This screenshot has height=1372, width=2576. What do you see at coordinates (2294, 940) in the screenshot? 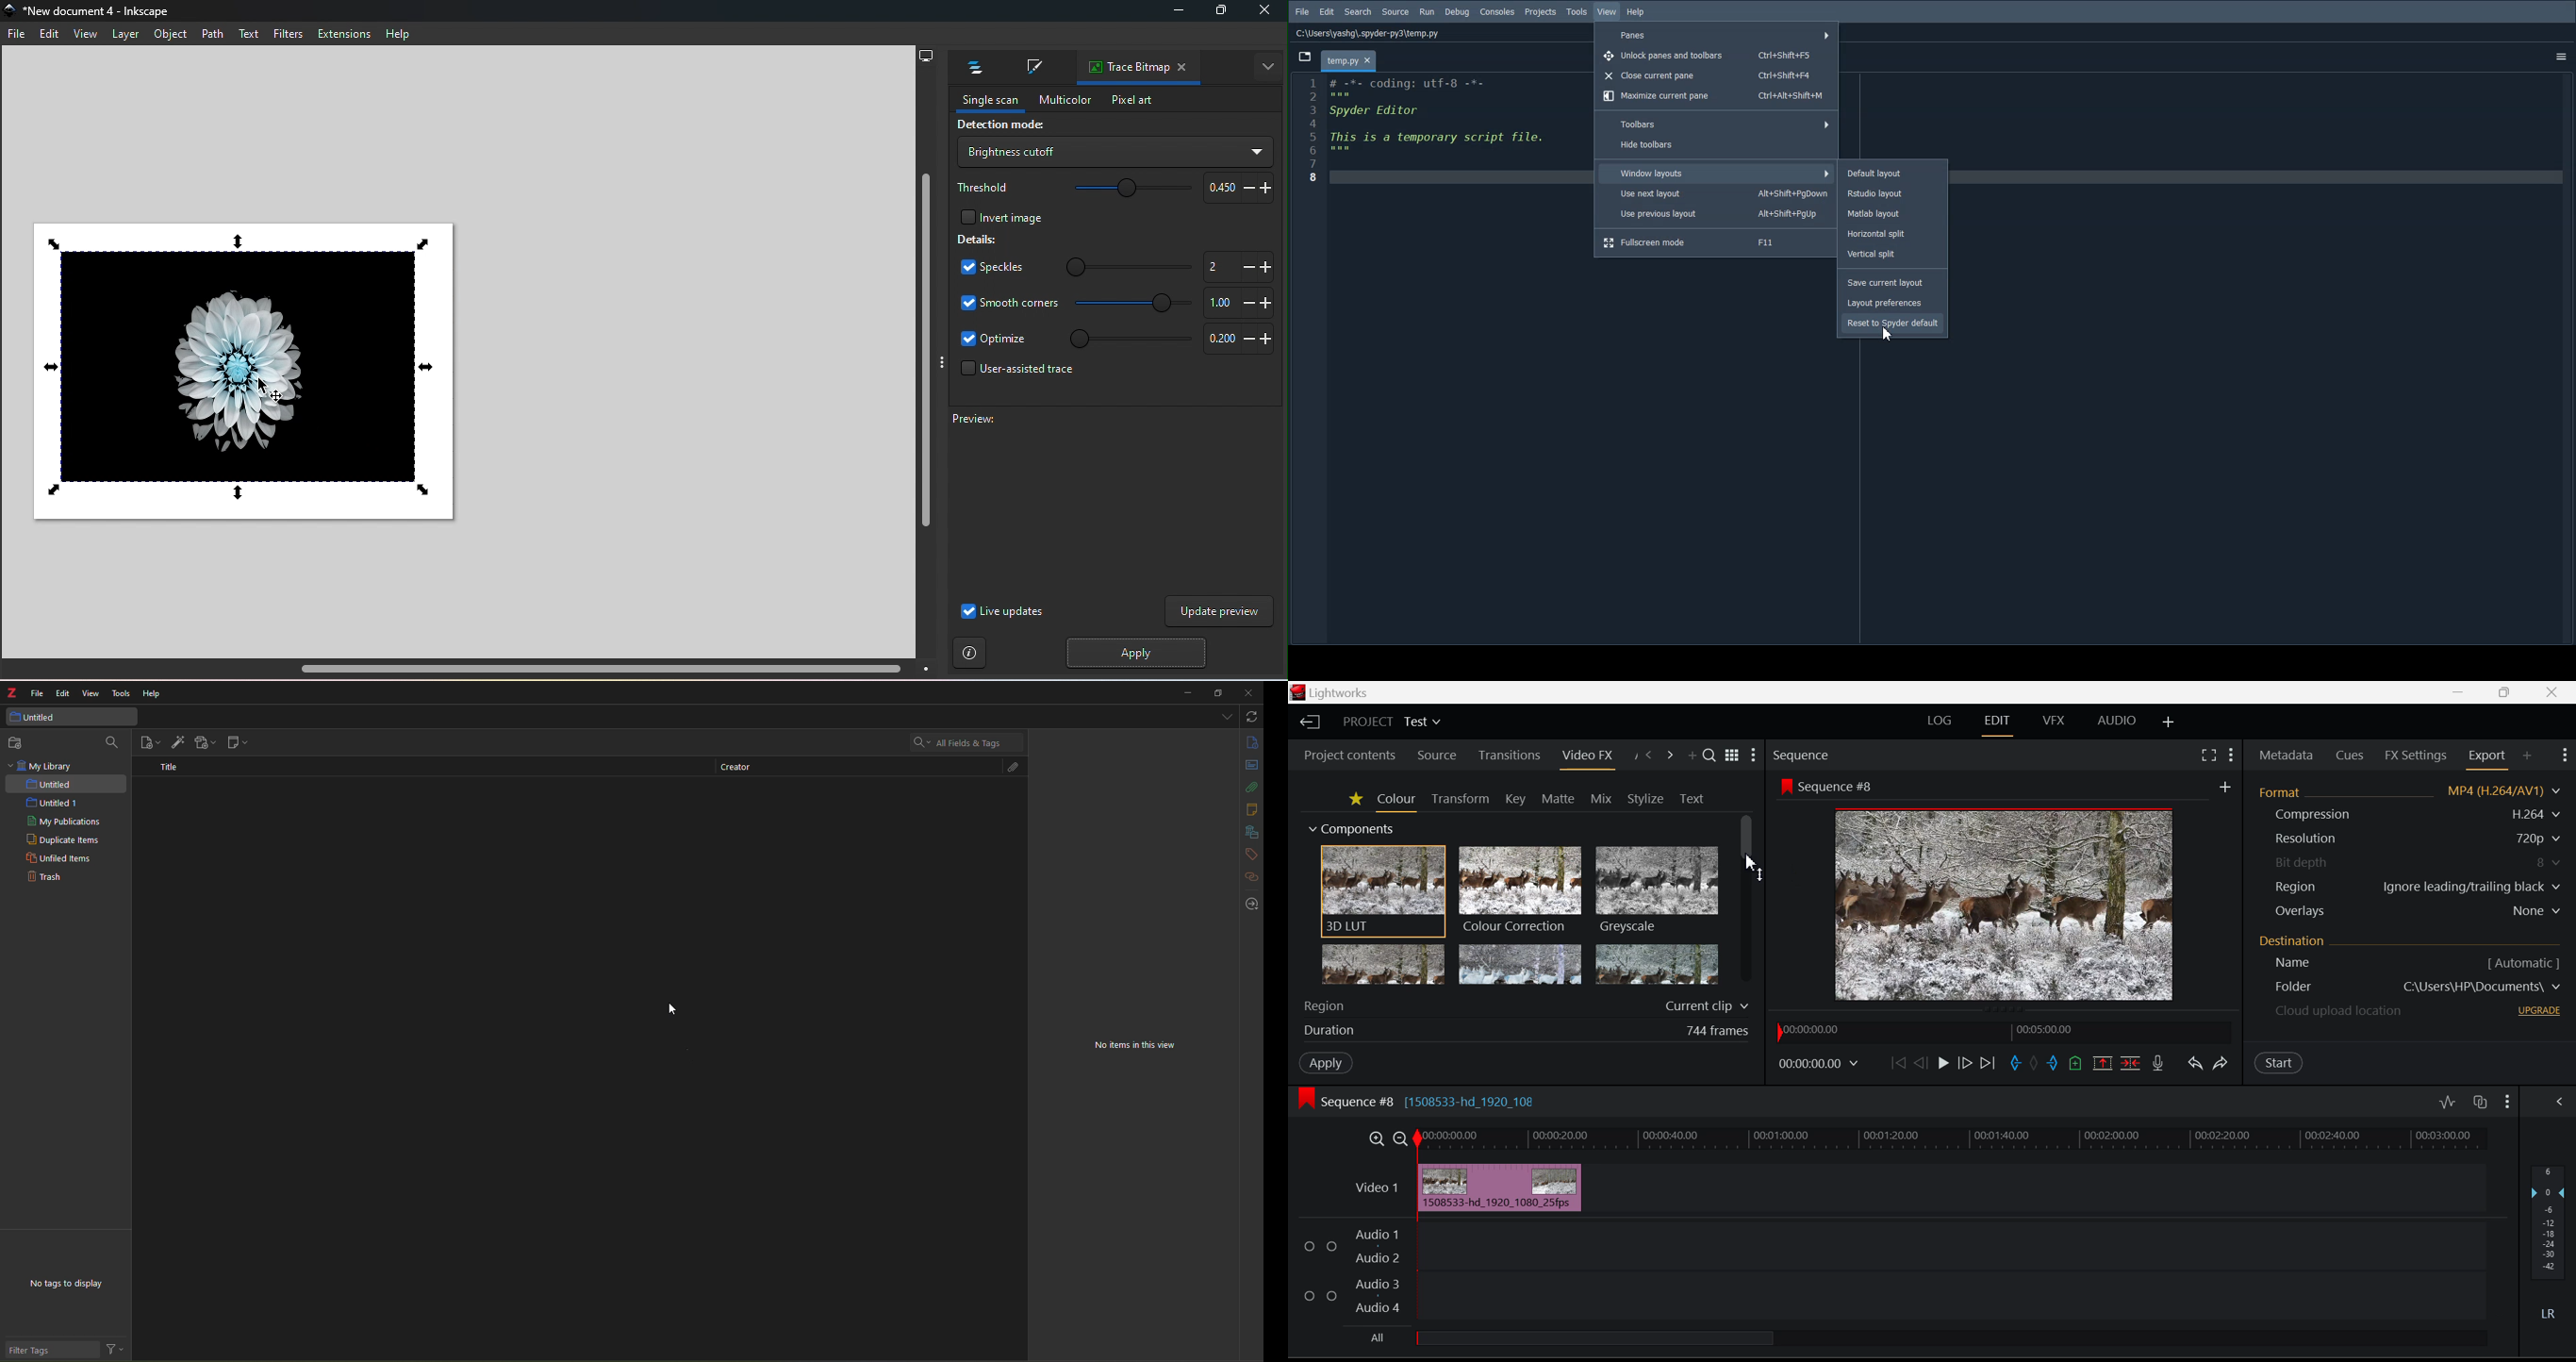
I see `Destination` at bounding box center [2294, 940].